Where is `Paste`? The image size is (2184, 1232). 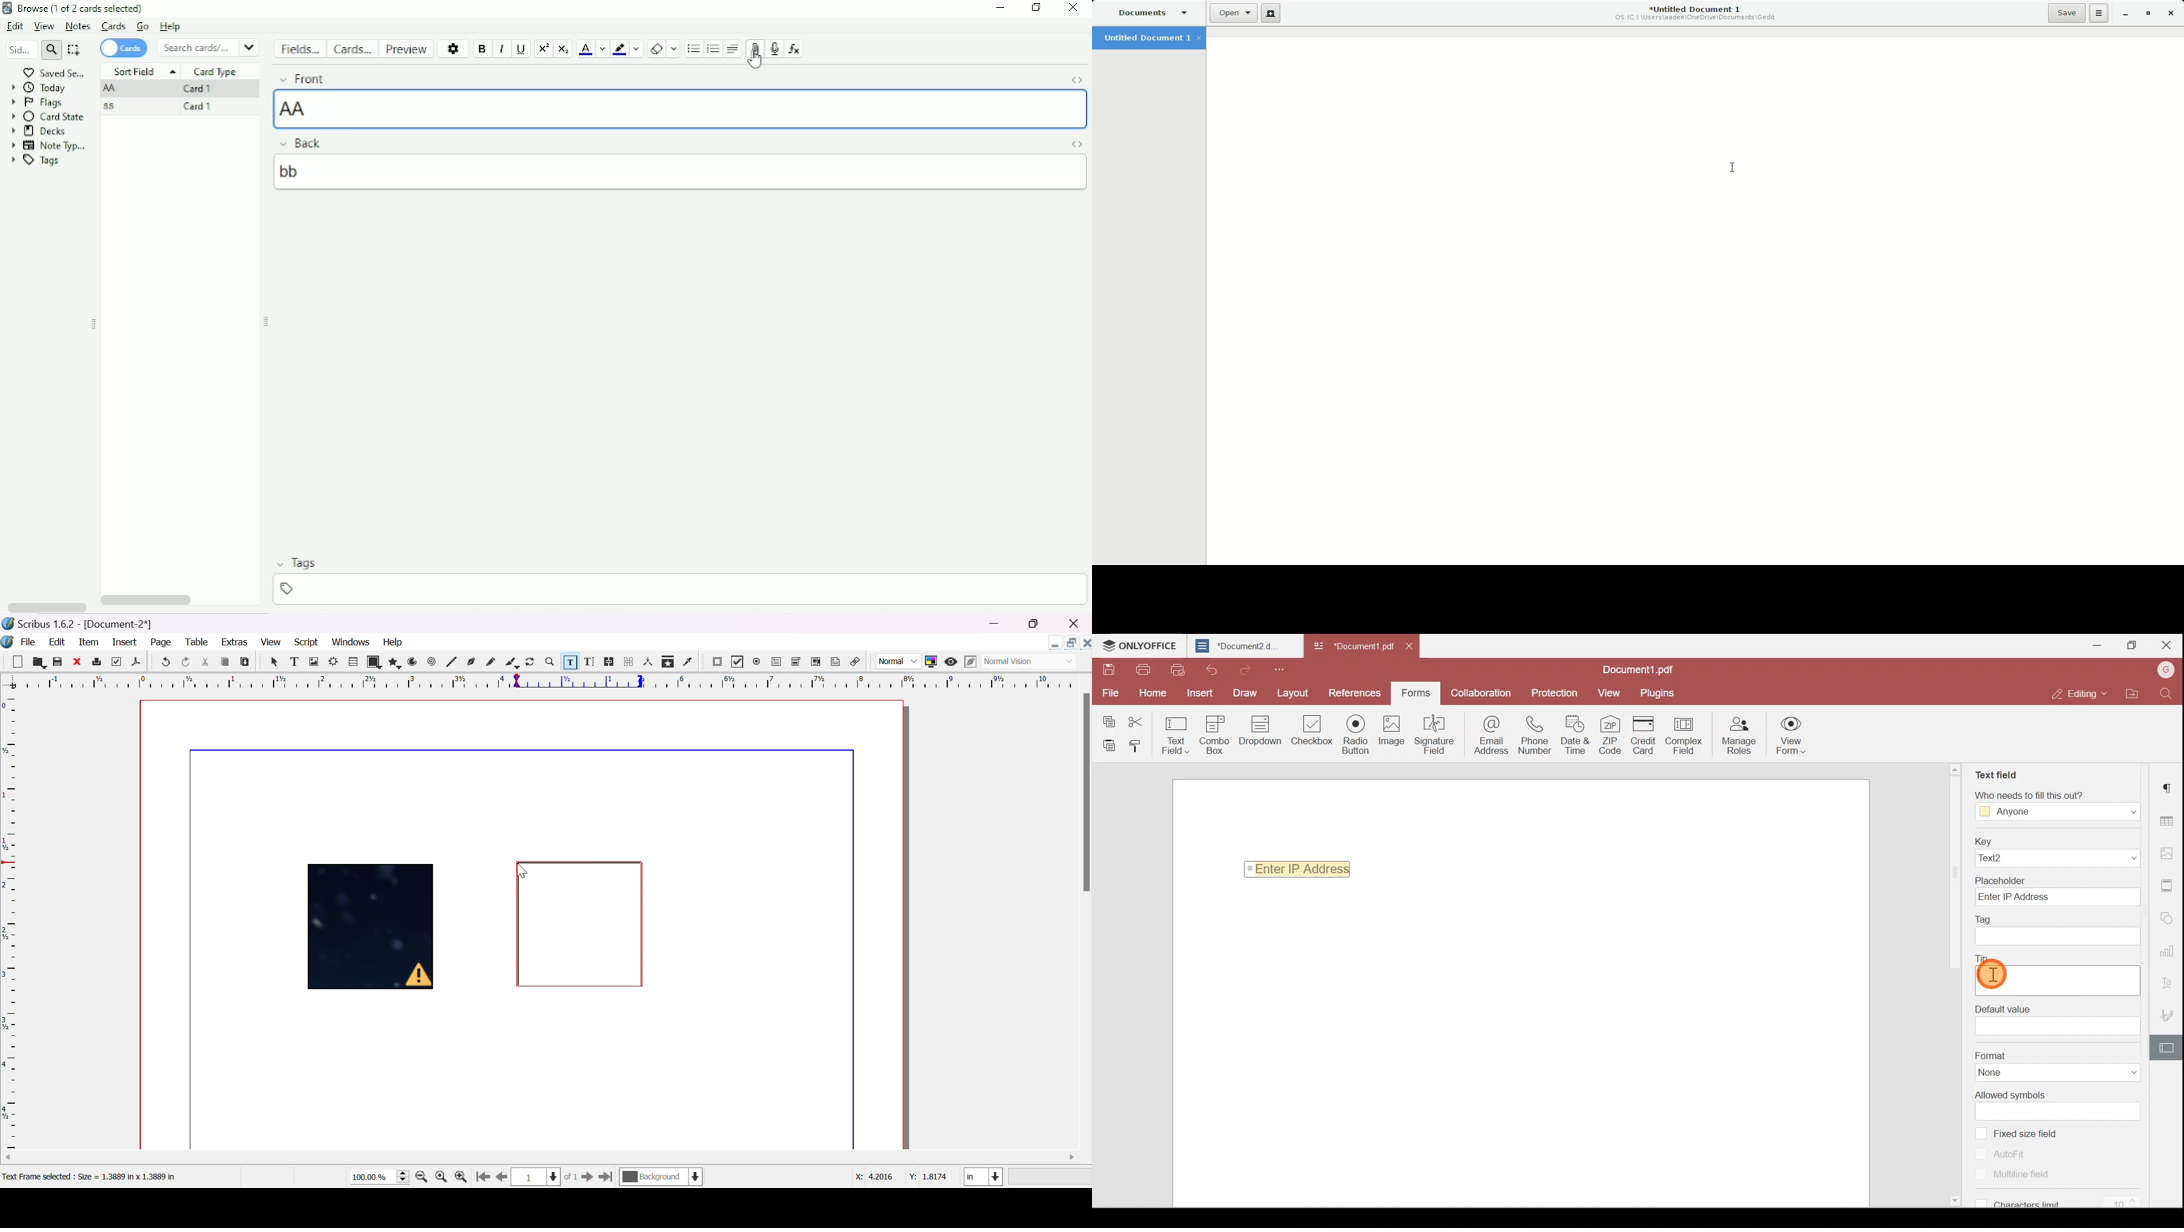
Paste is located at coordinates (1106, 745).